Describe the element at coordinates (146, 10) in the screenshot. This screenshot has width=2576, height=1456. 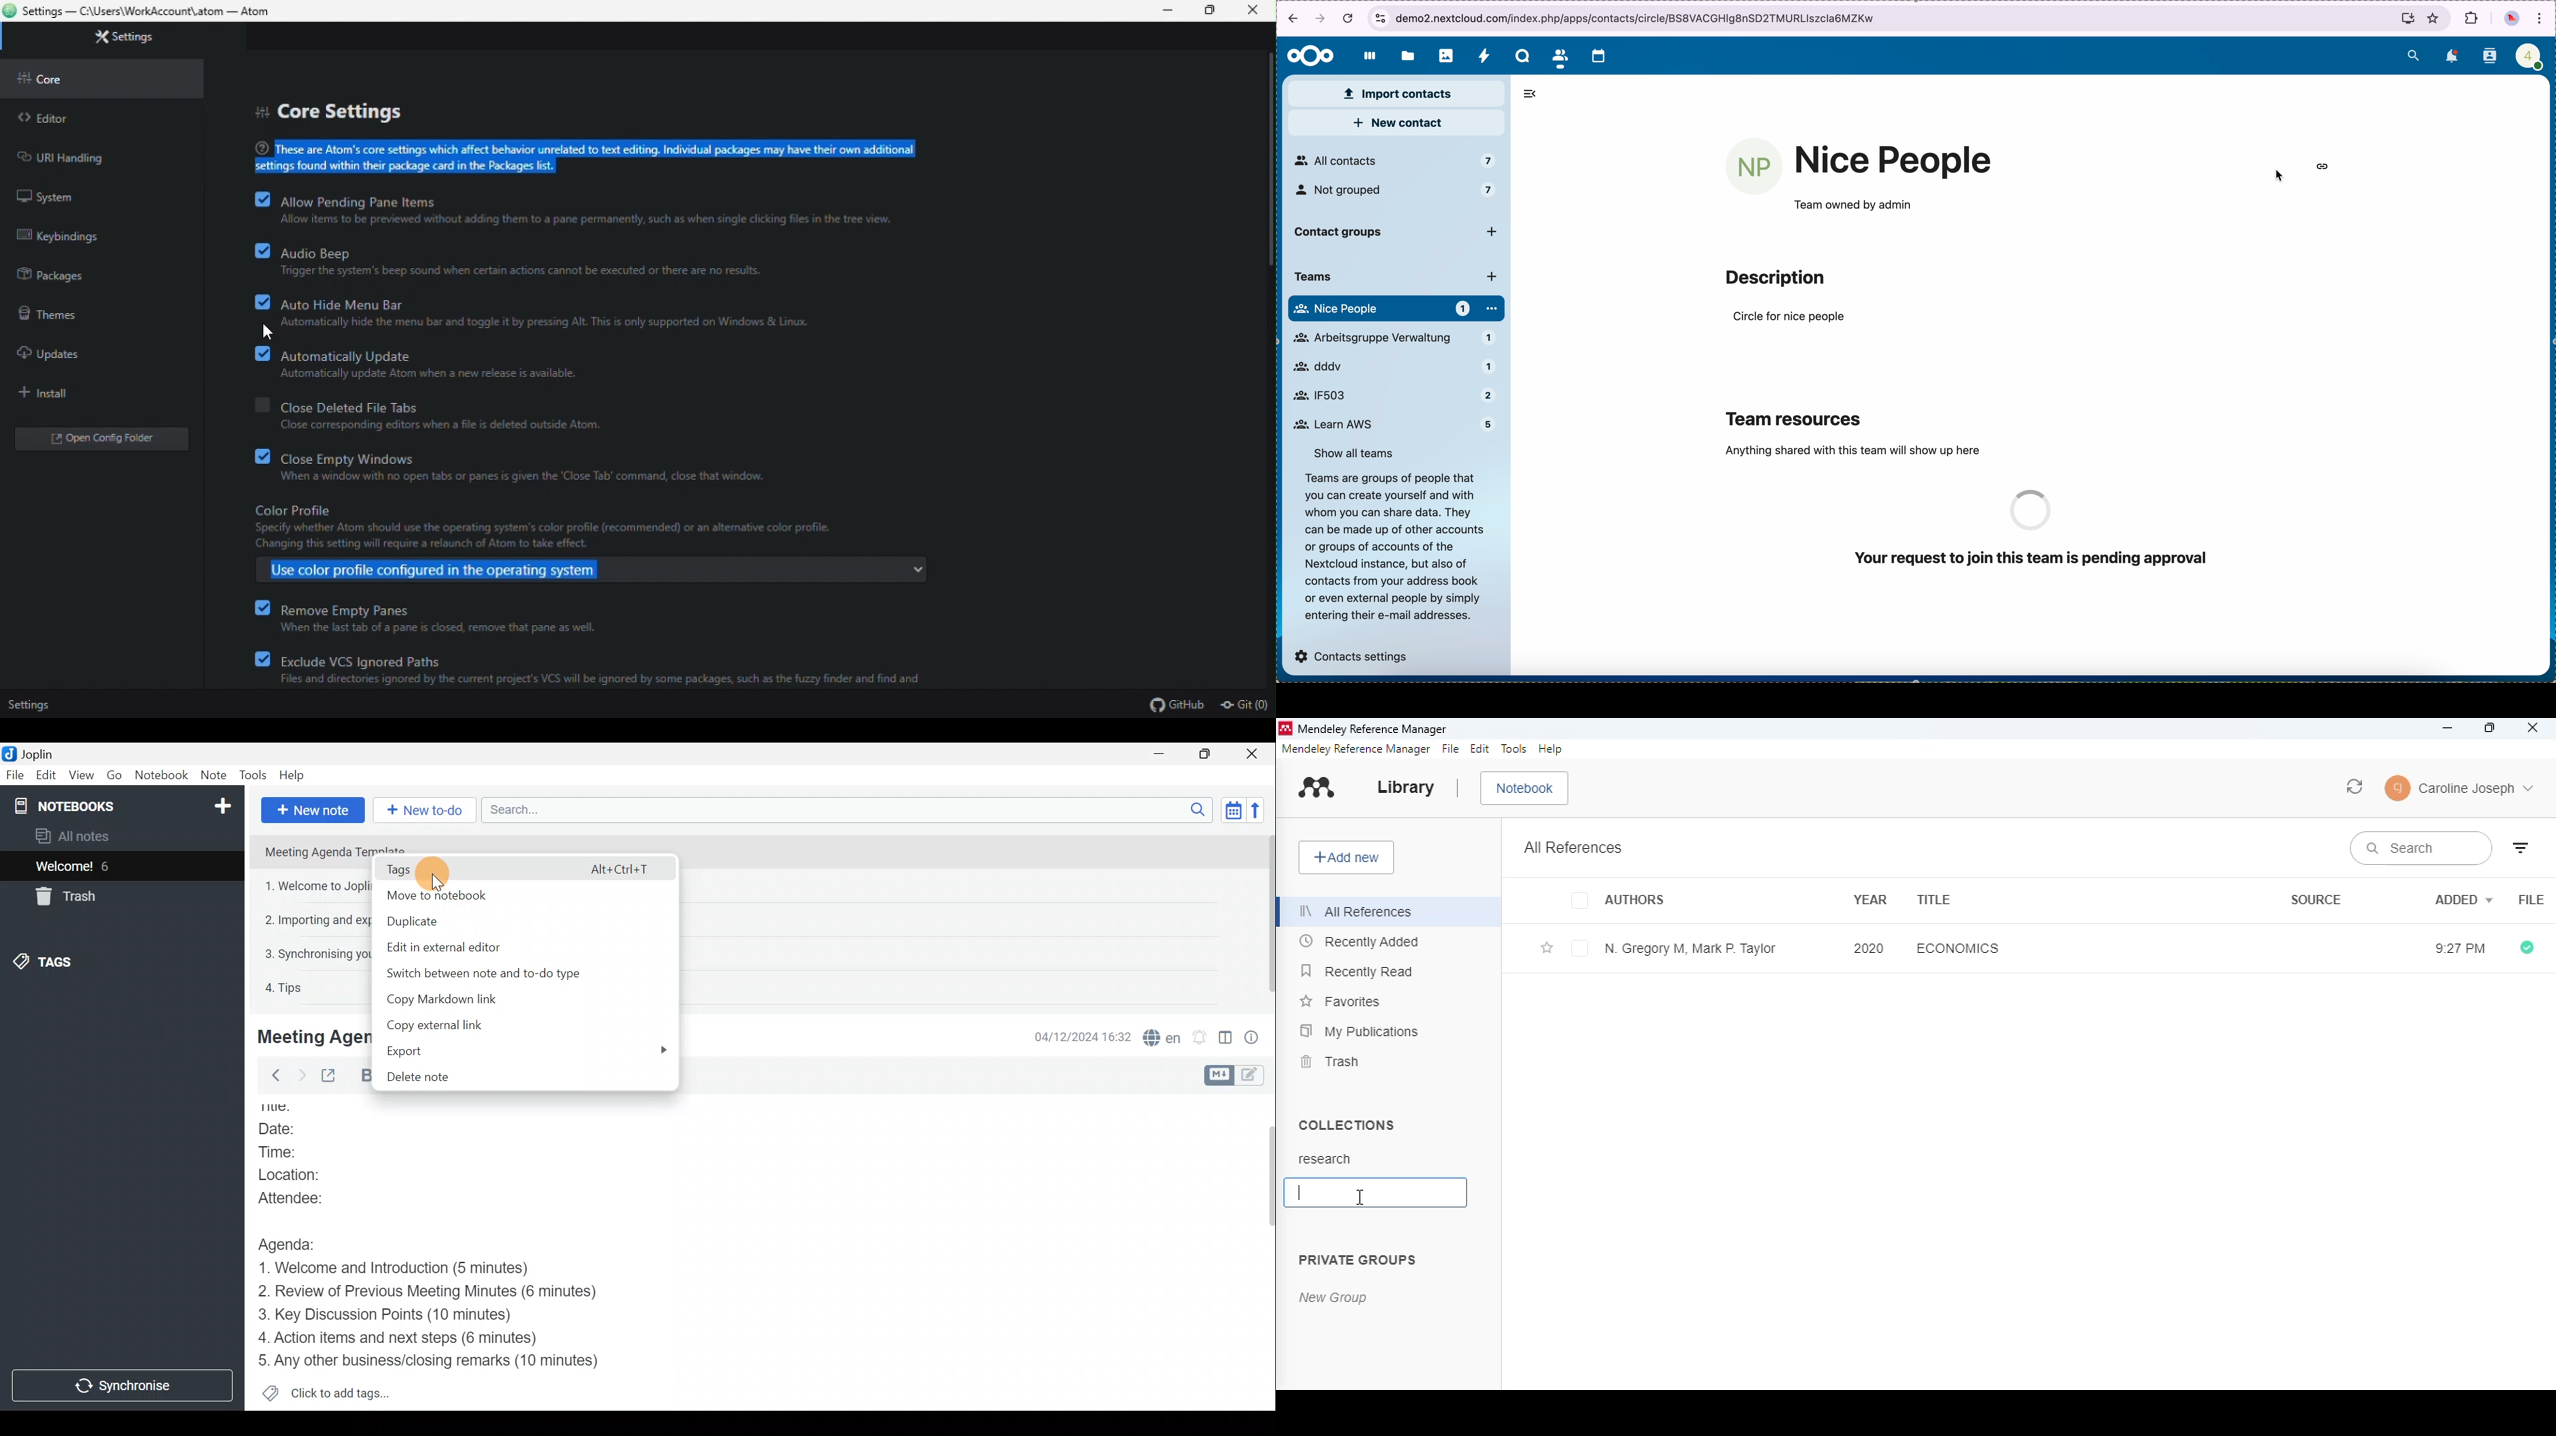
I see `C:\Users\WorkAccount\.atom - Atom` at that location.